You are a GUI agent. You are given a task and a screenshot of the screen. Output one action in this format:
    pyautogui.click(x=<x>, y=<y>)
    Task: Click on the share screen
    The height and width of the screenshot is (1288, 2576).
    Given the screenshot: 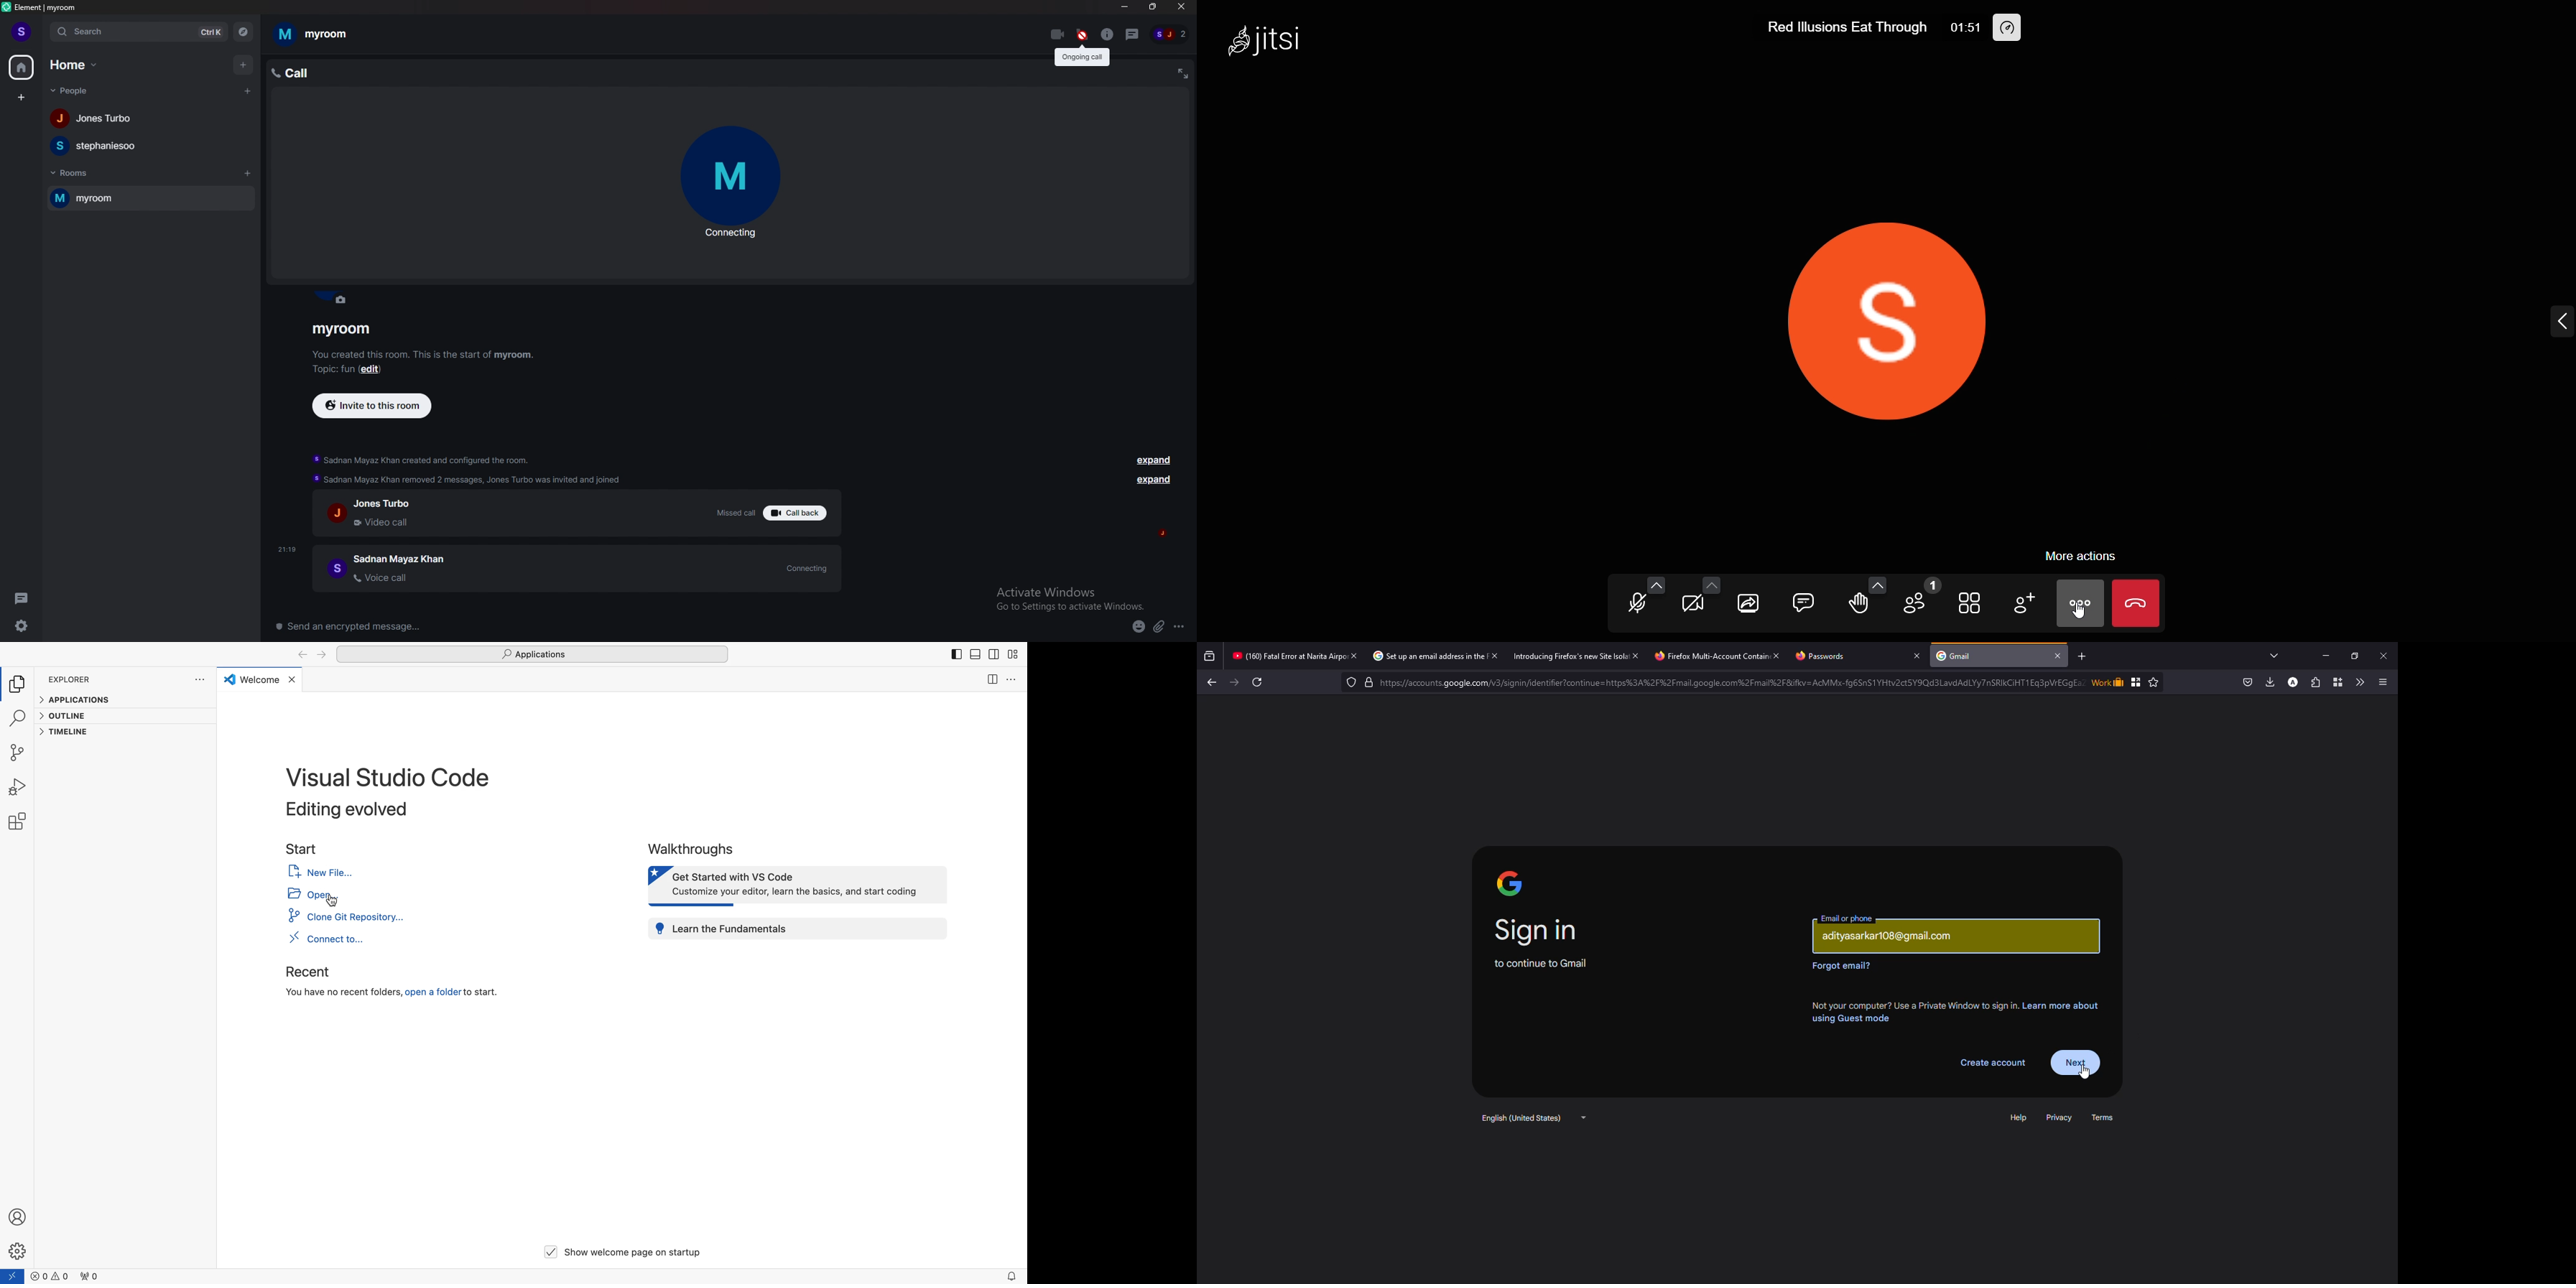 What is the action you would take?
    pyautogui.click(x=1750, y=603)
    